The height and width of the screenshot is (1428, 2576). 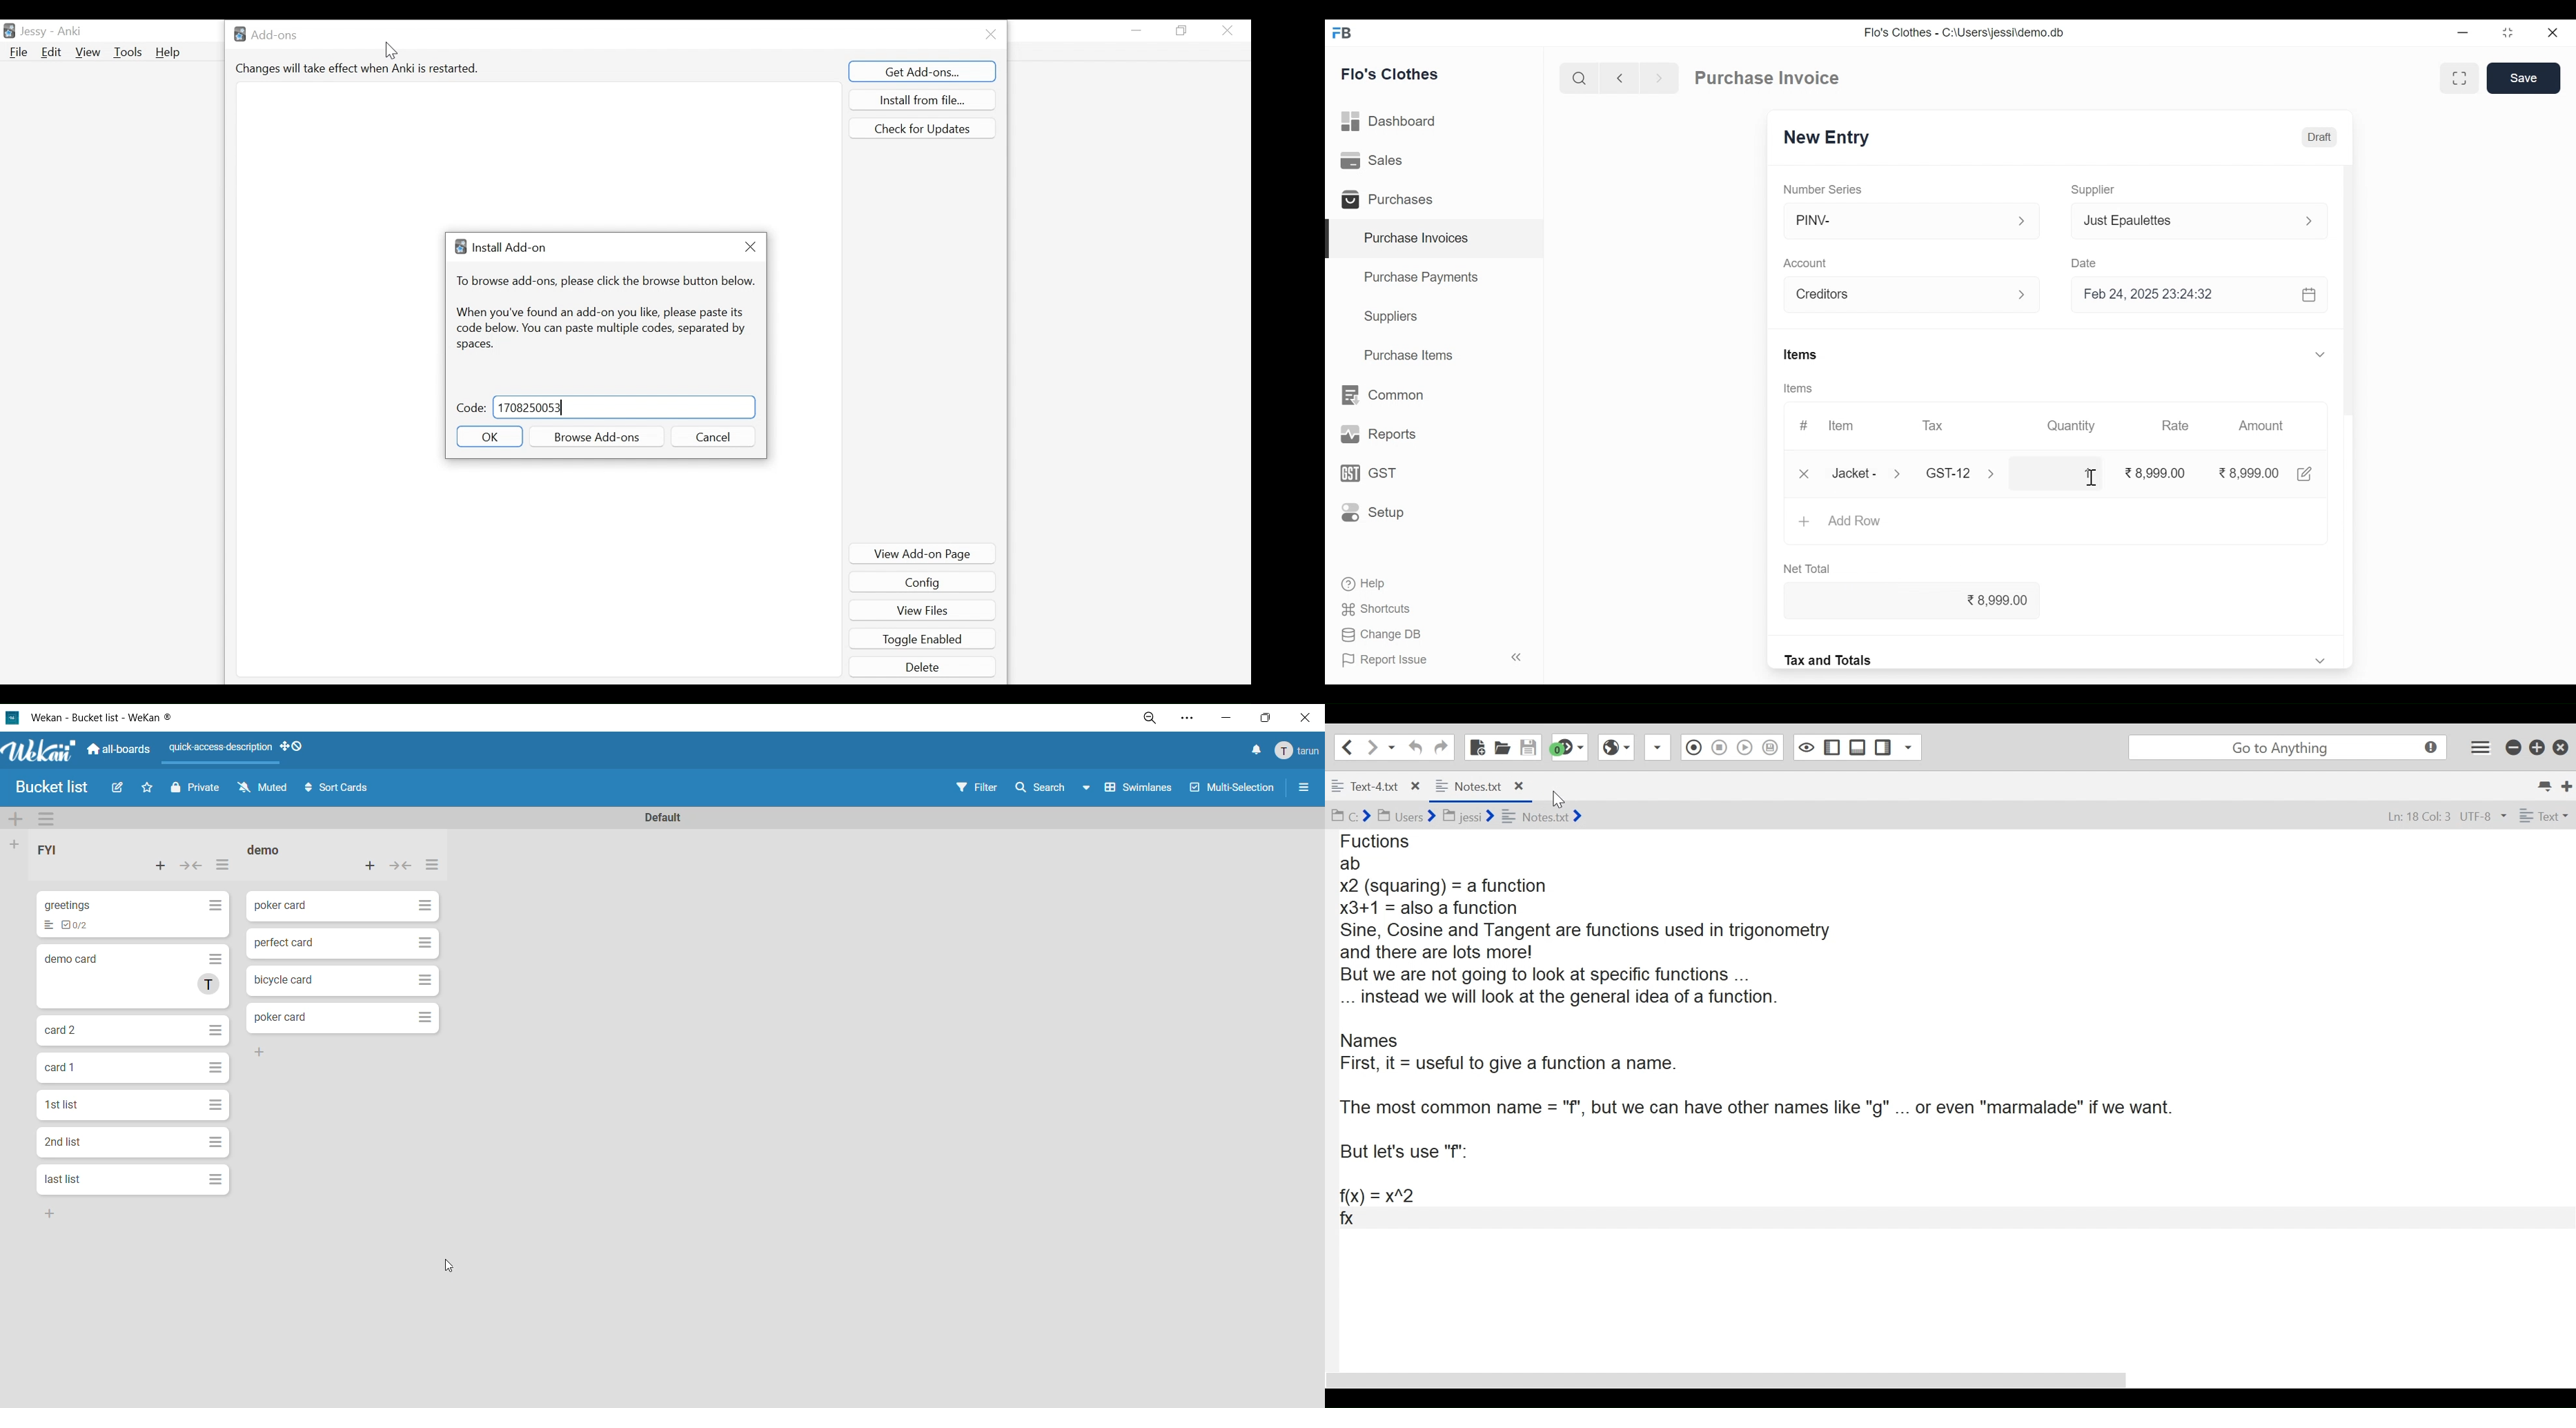 I want to click on Just Epaulettes, so click(x=2183, y=220).